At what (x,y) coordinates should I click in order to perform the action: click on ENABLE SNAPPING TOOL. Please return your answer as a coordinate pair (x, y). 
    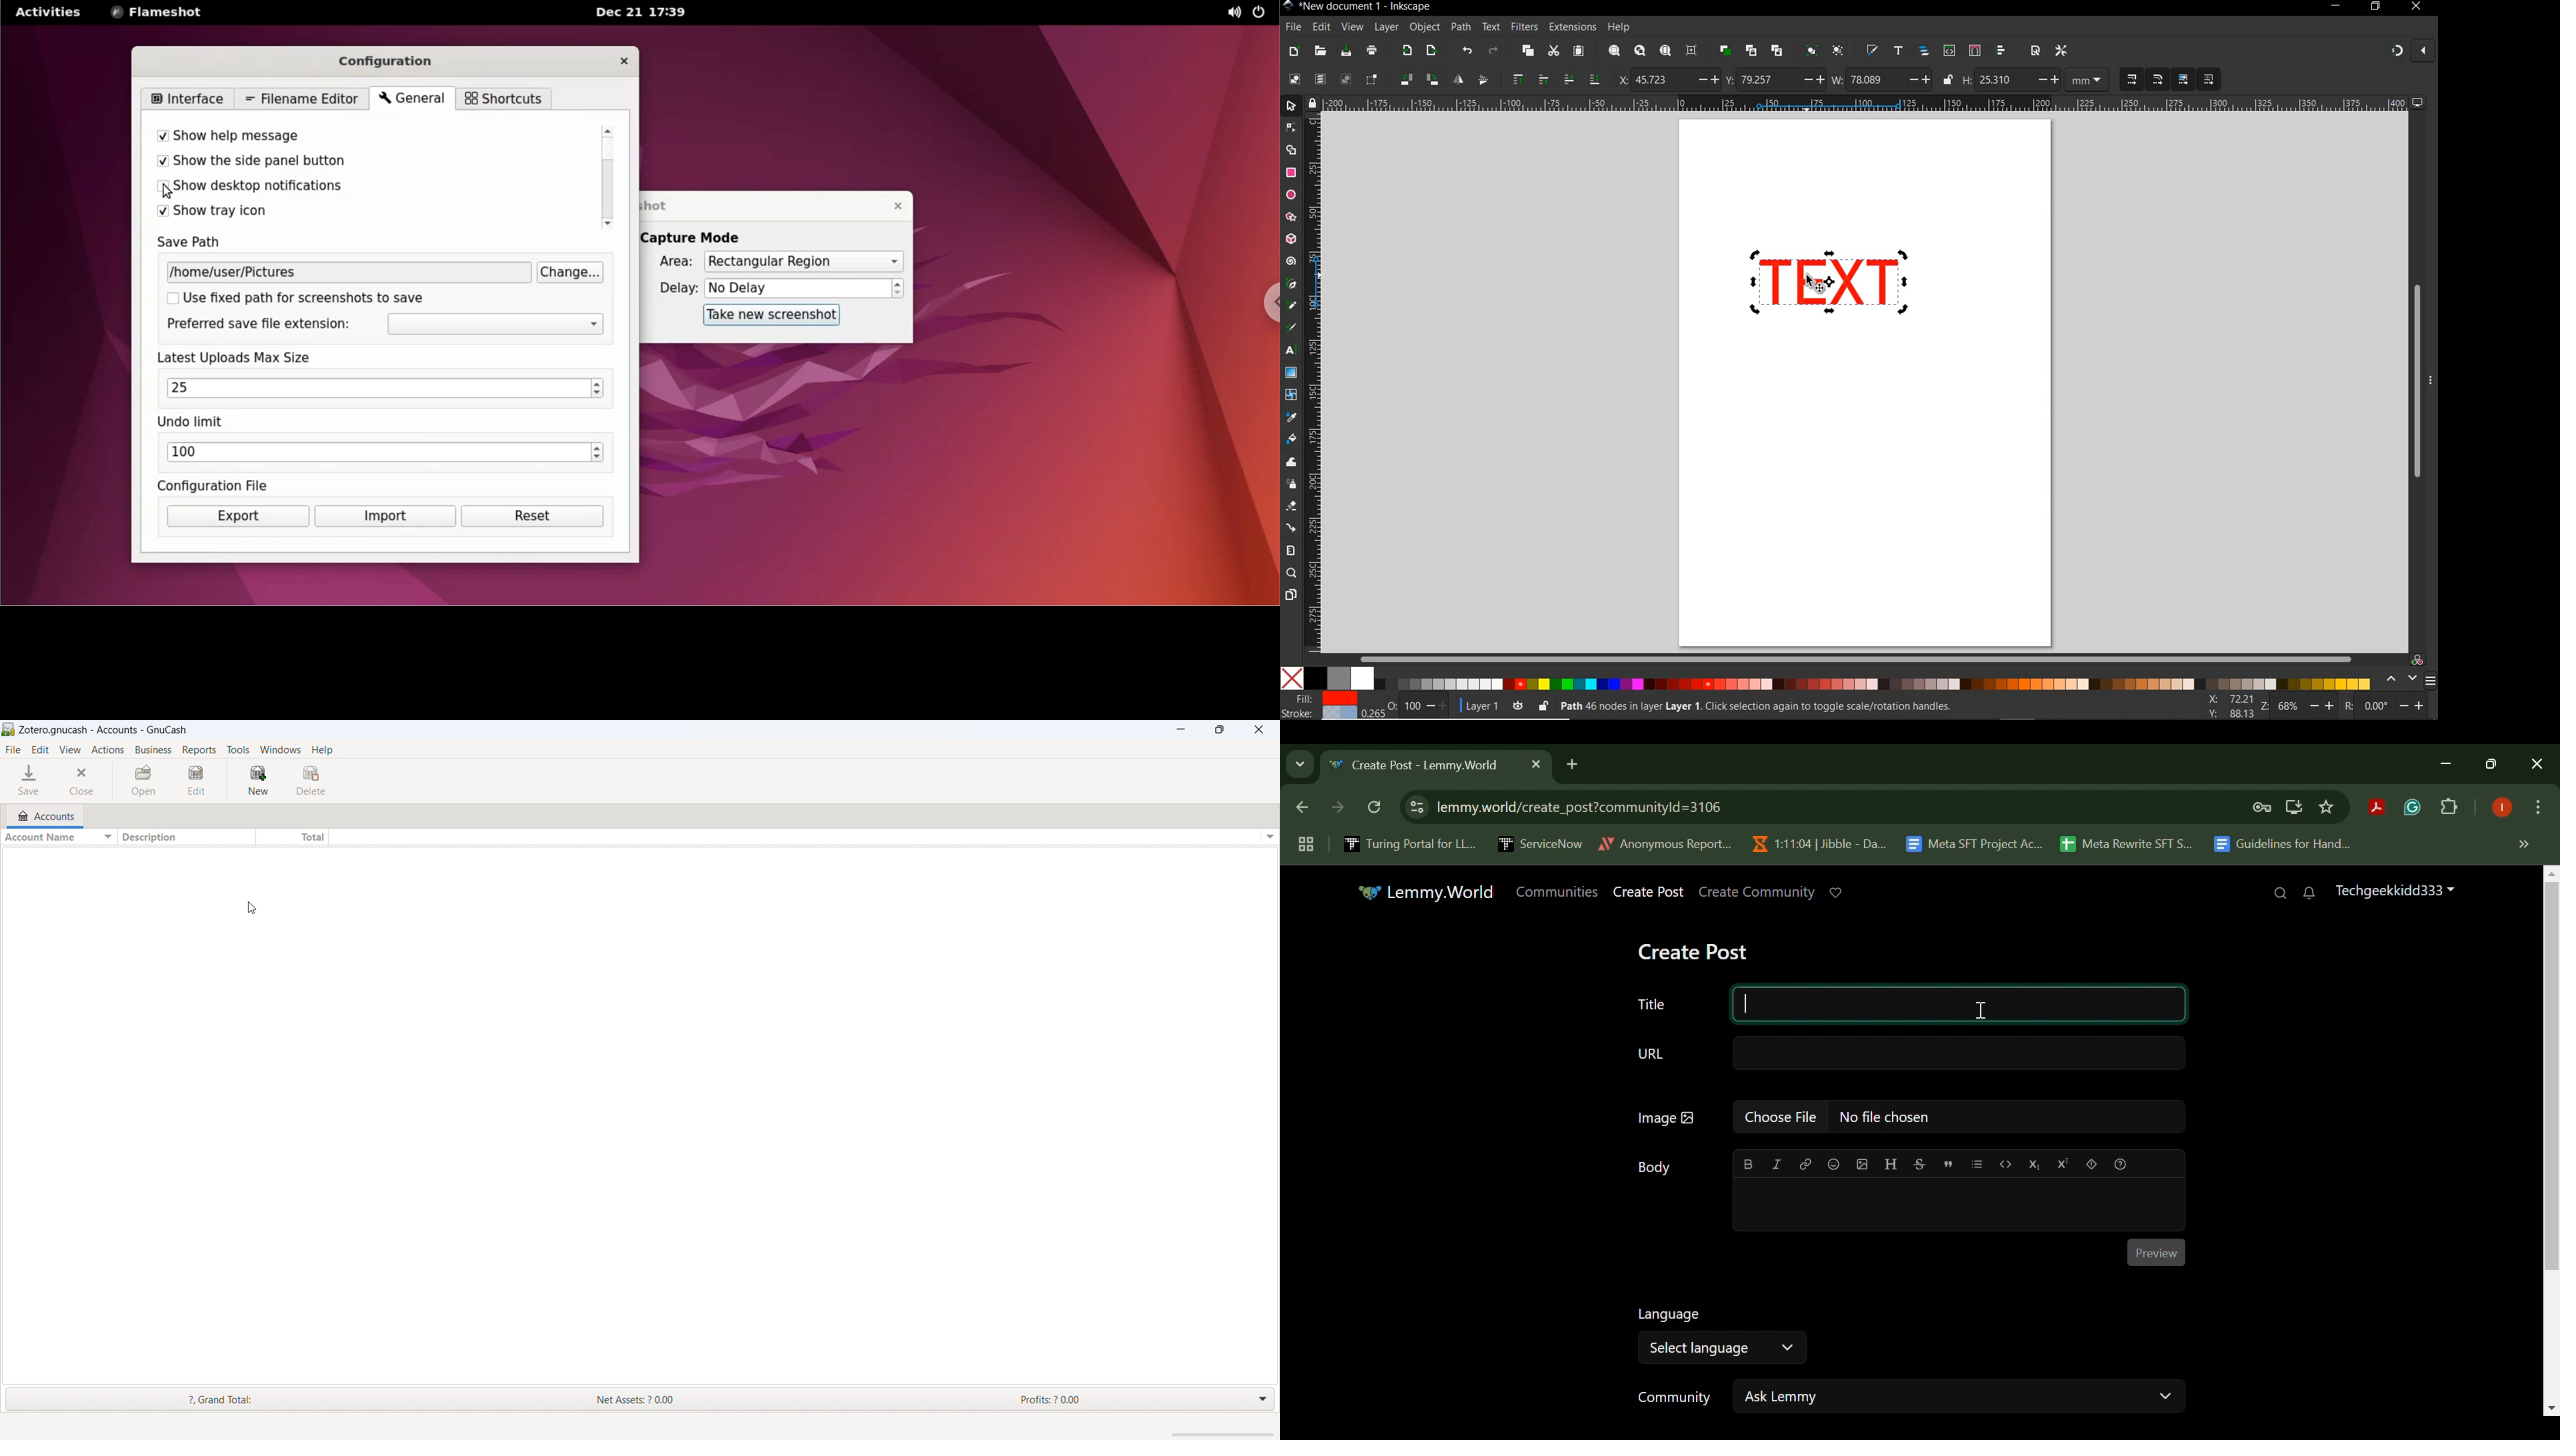
    Looking at the image, I should click on (2412, 50).